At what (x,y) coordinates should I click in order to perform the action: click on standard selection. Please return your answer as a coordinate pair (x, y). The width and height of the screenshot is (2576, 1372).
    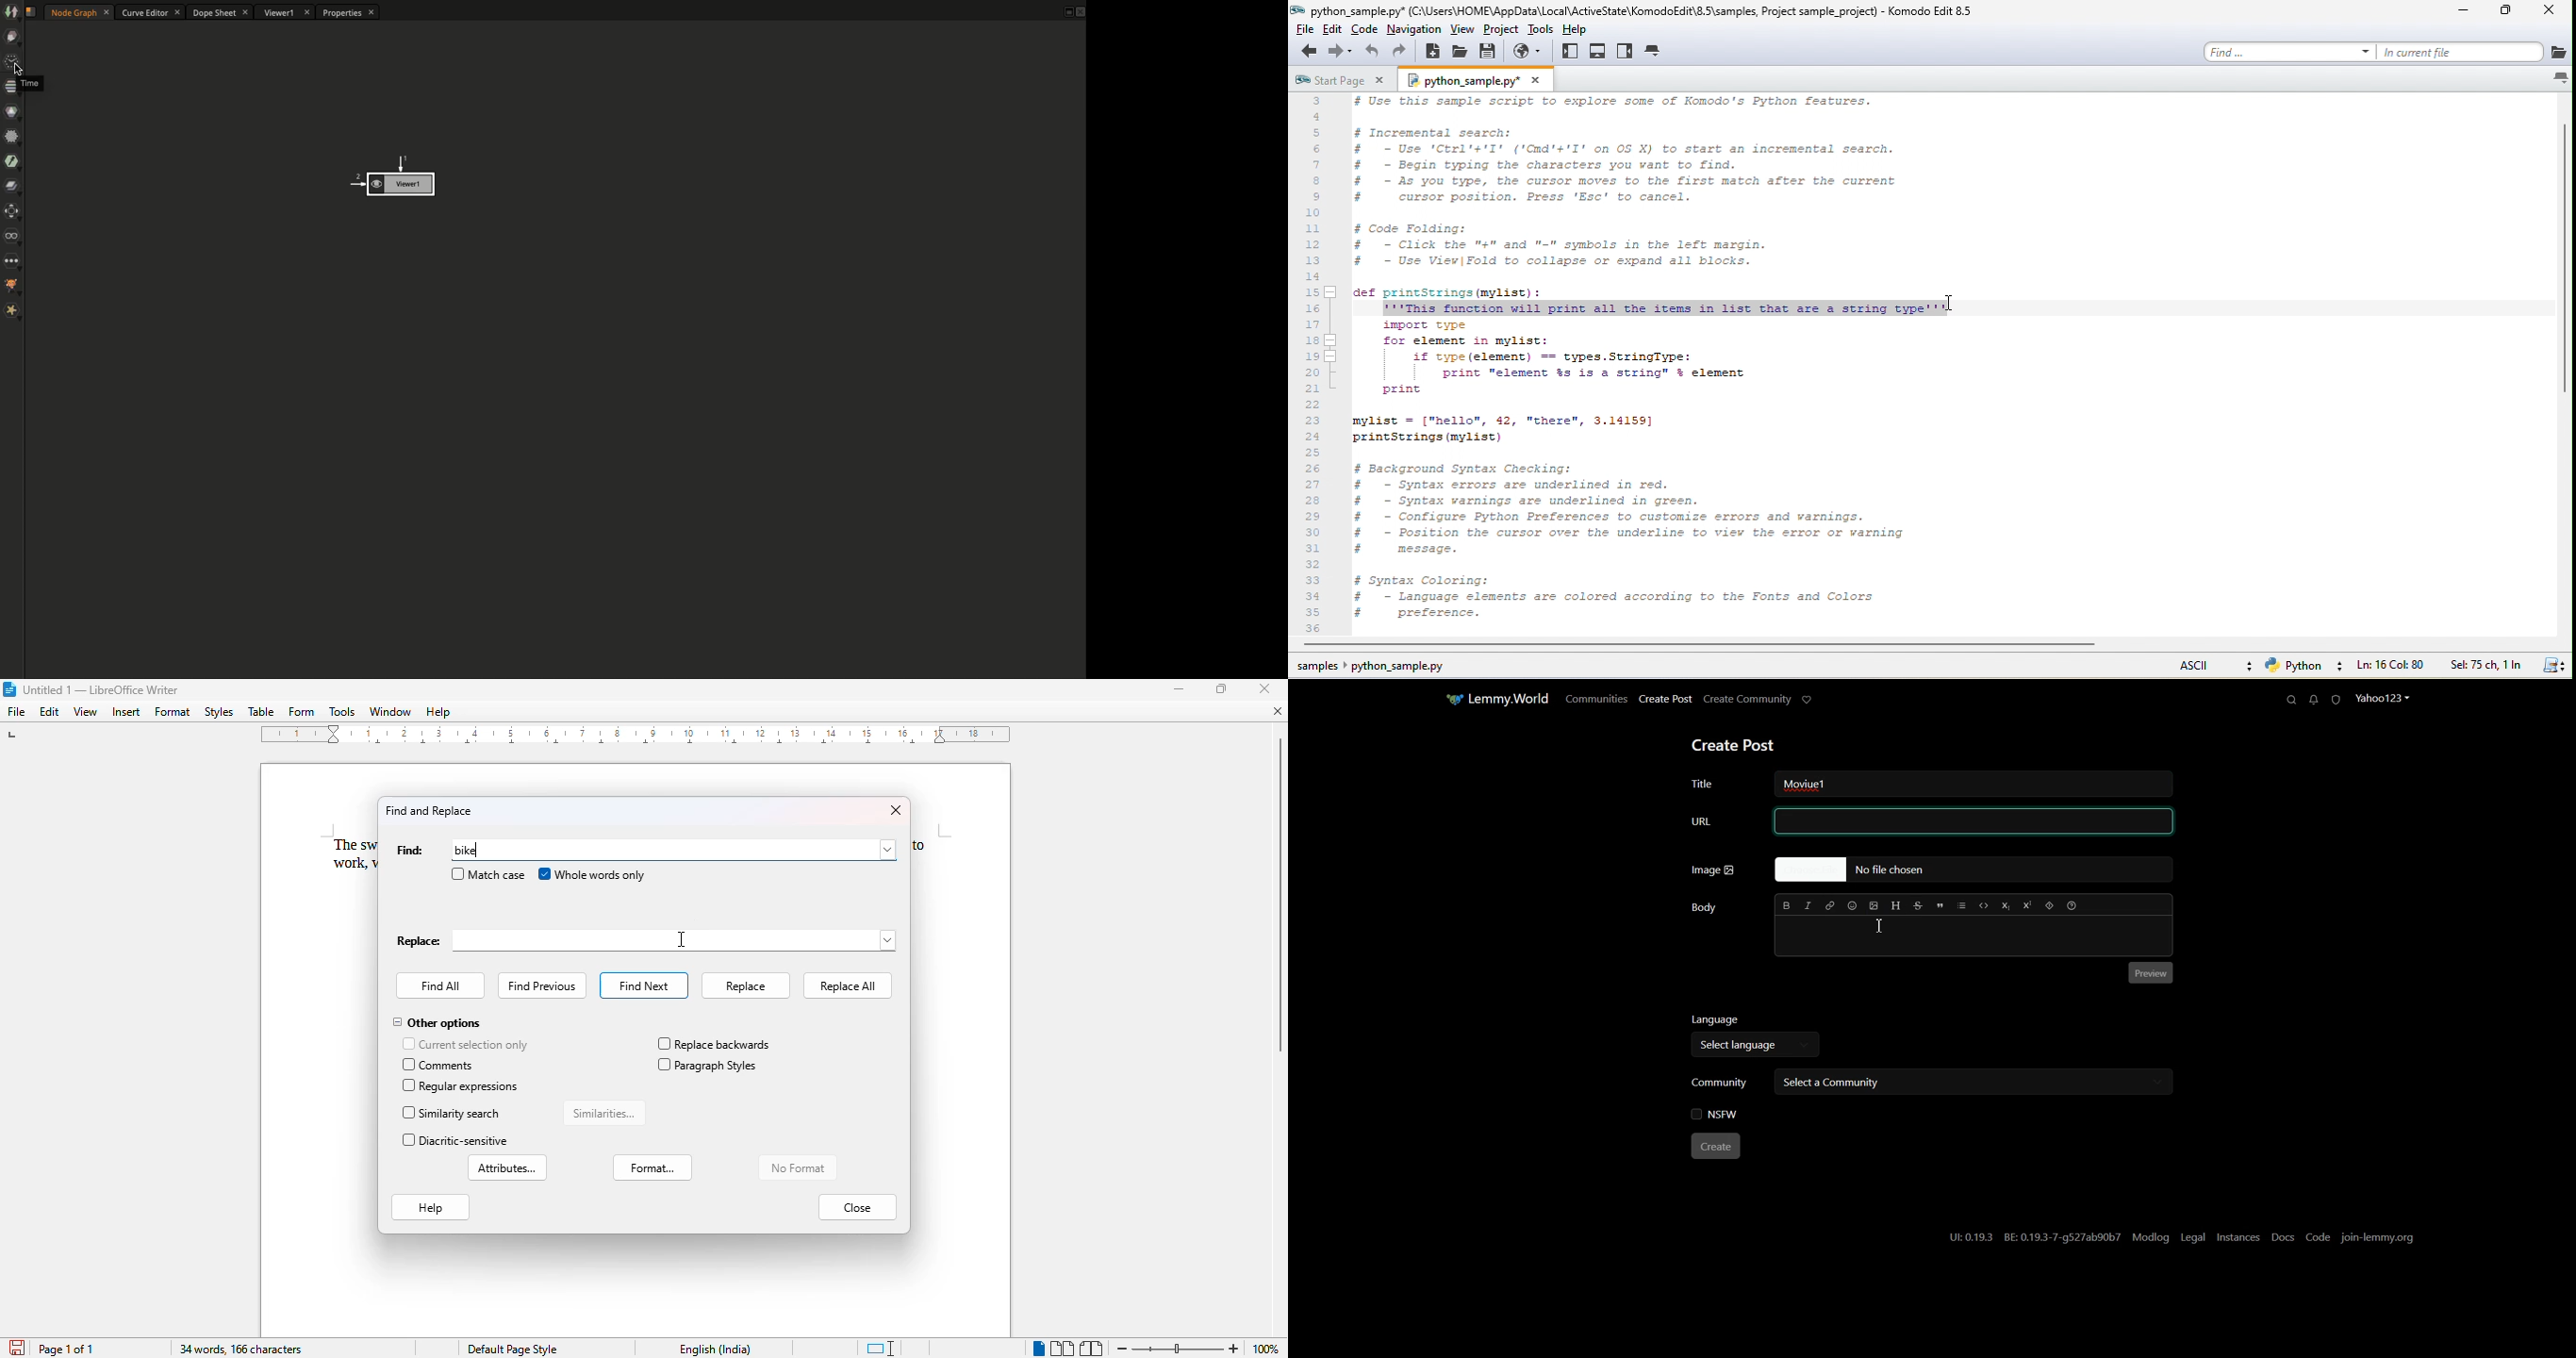
    Looking at the image, I should click on (881, 1349).